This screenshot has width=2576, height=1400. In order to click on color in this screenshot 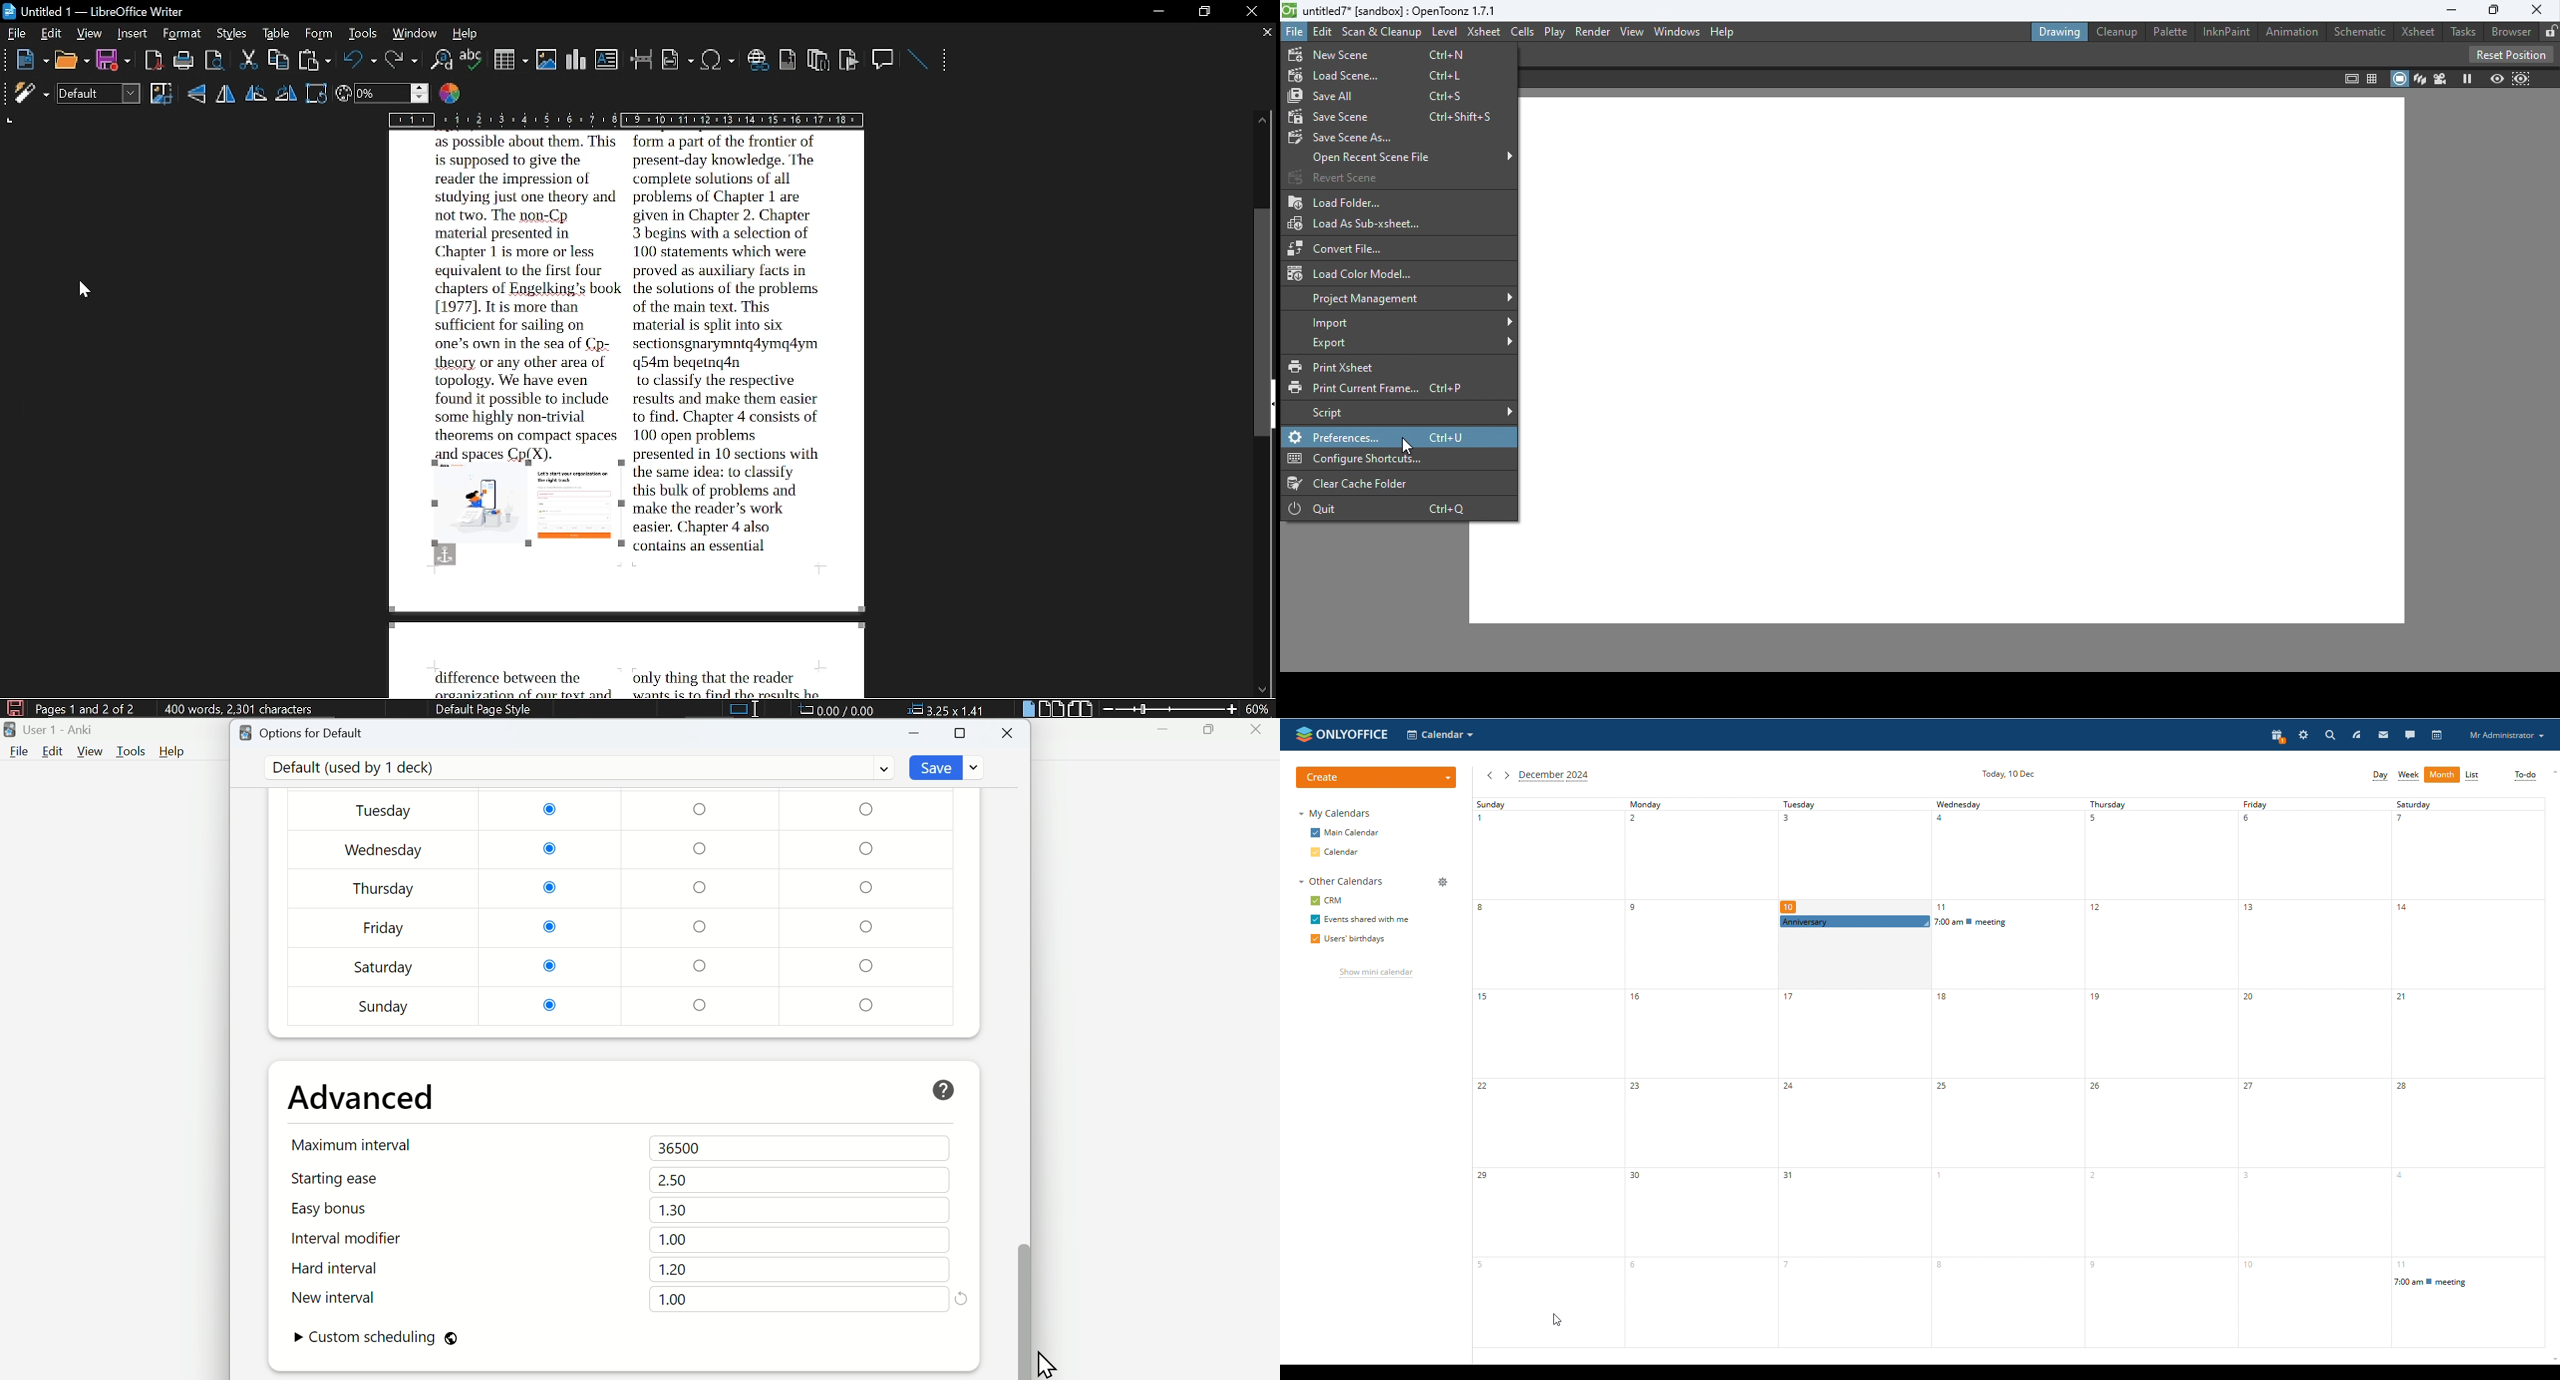, I will do `click(453, 94)`.